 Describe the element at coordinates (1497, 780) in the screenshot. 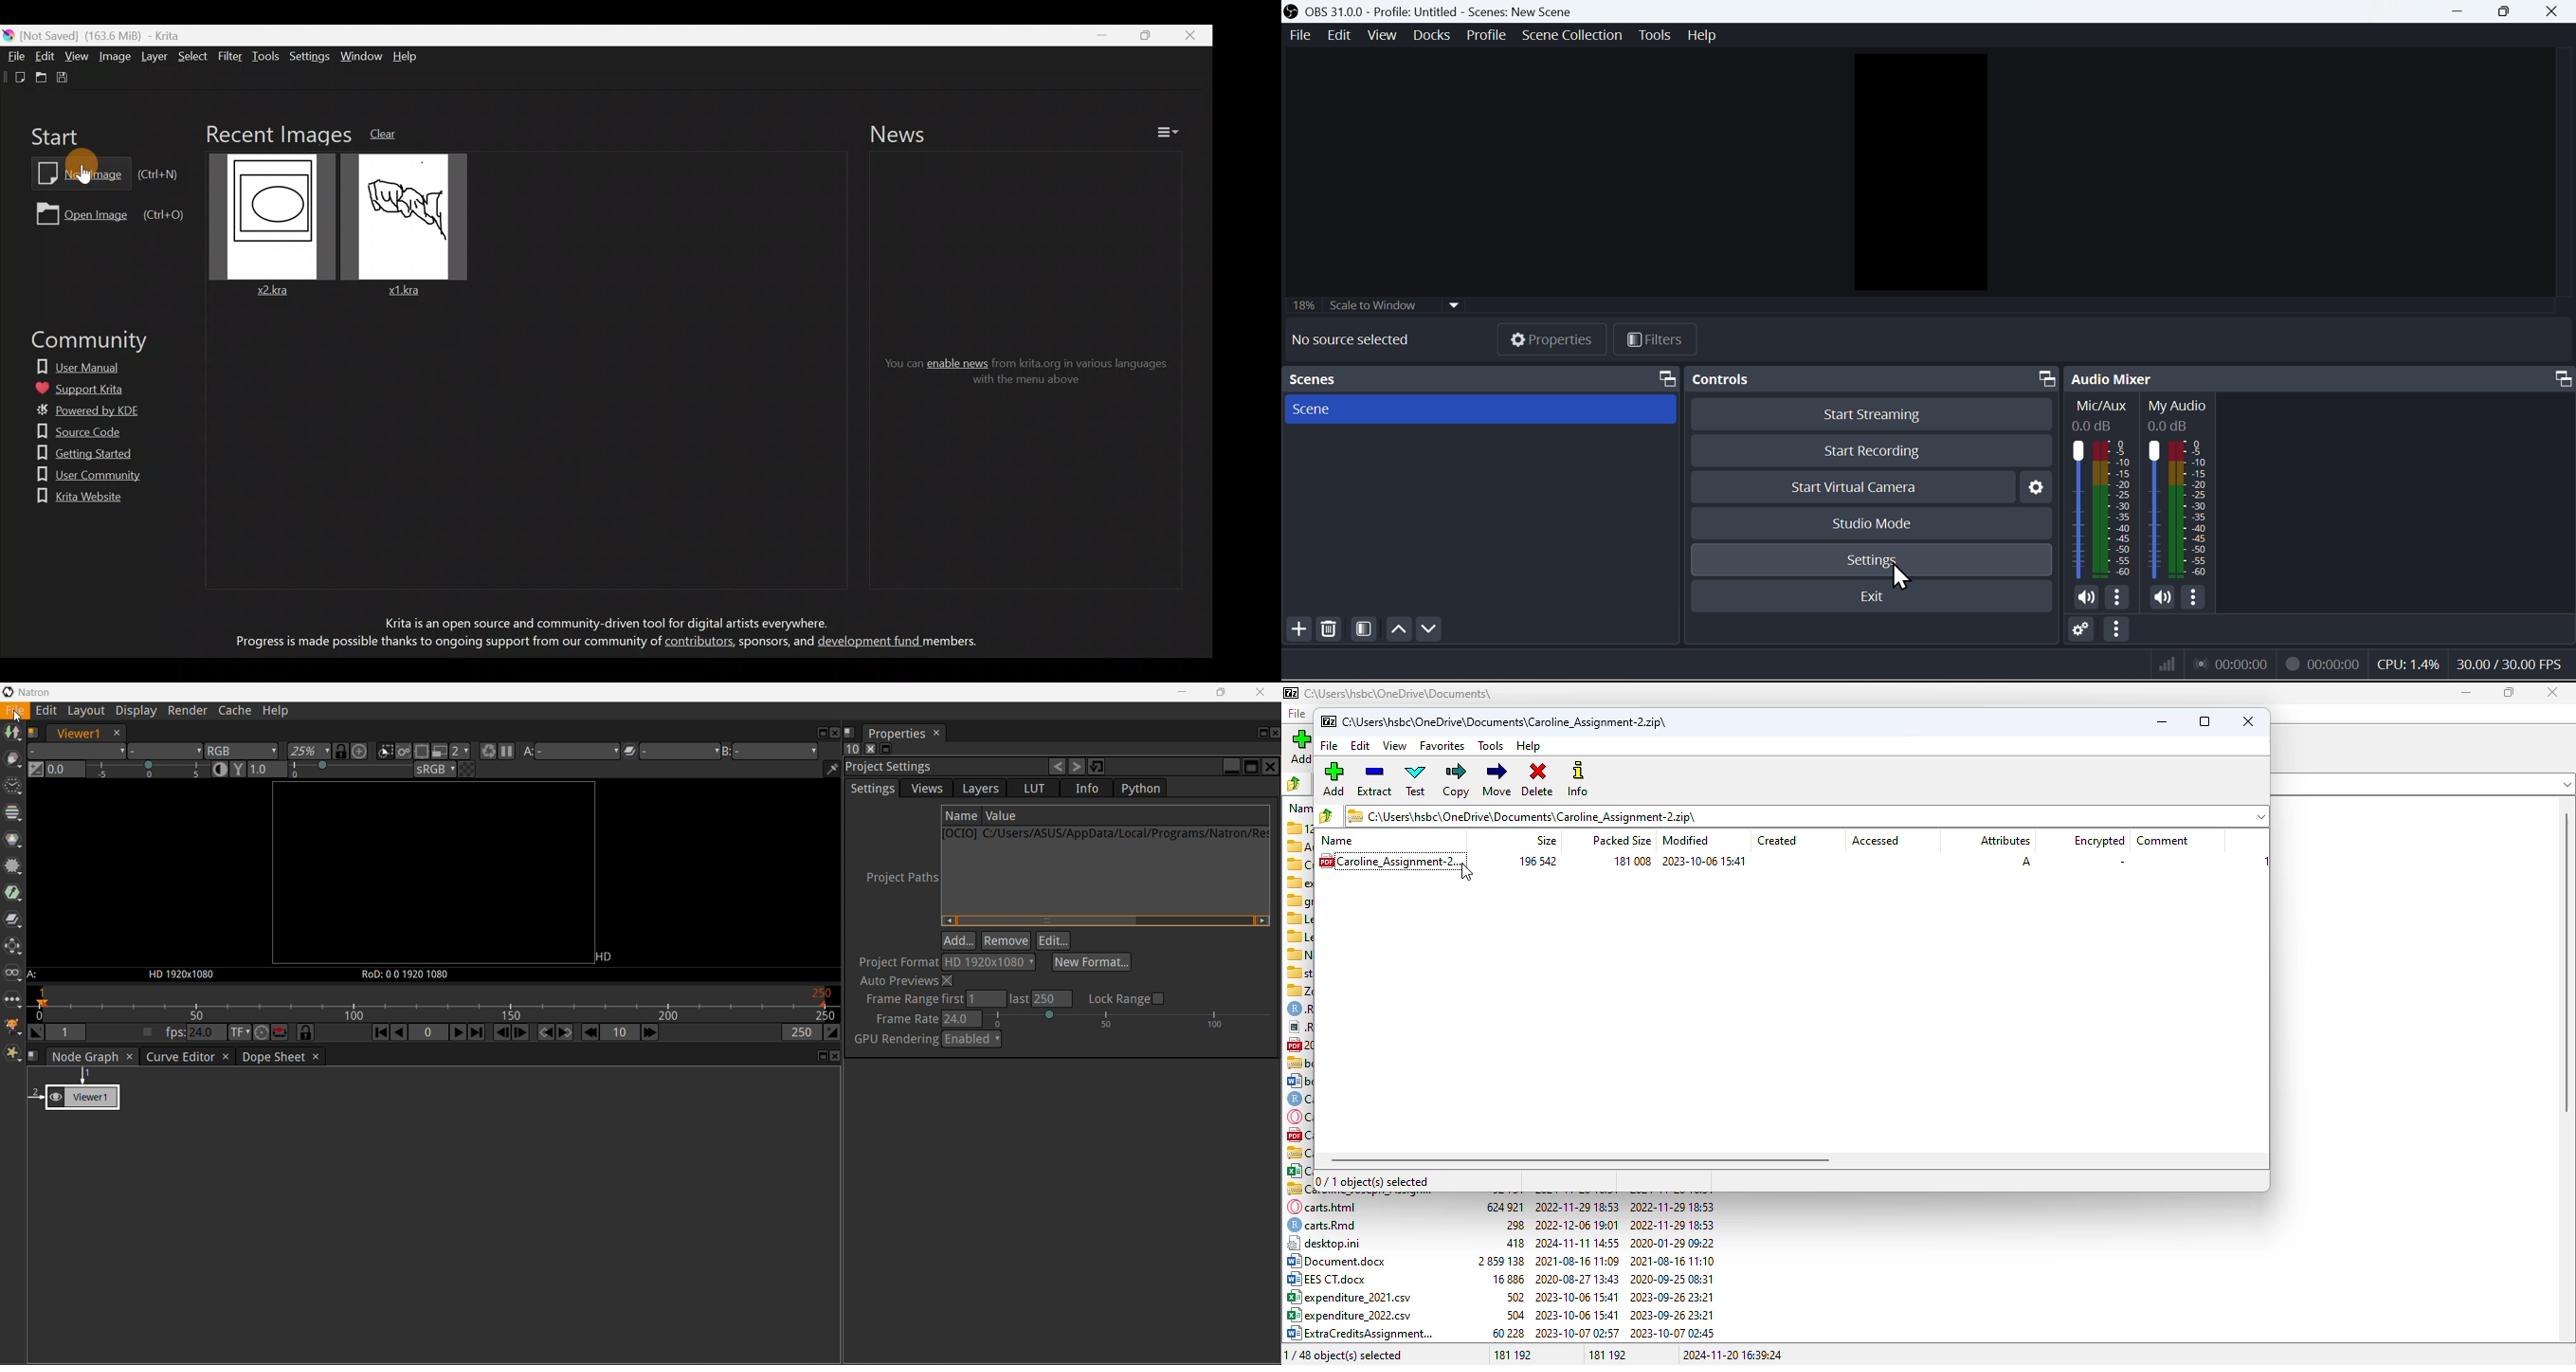

I see `move` at that location.